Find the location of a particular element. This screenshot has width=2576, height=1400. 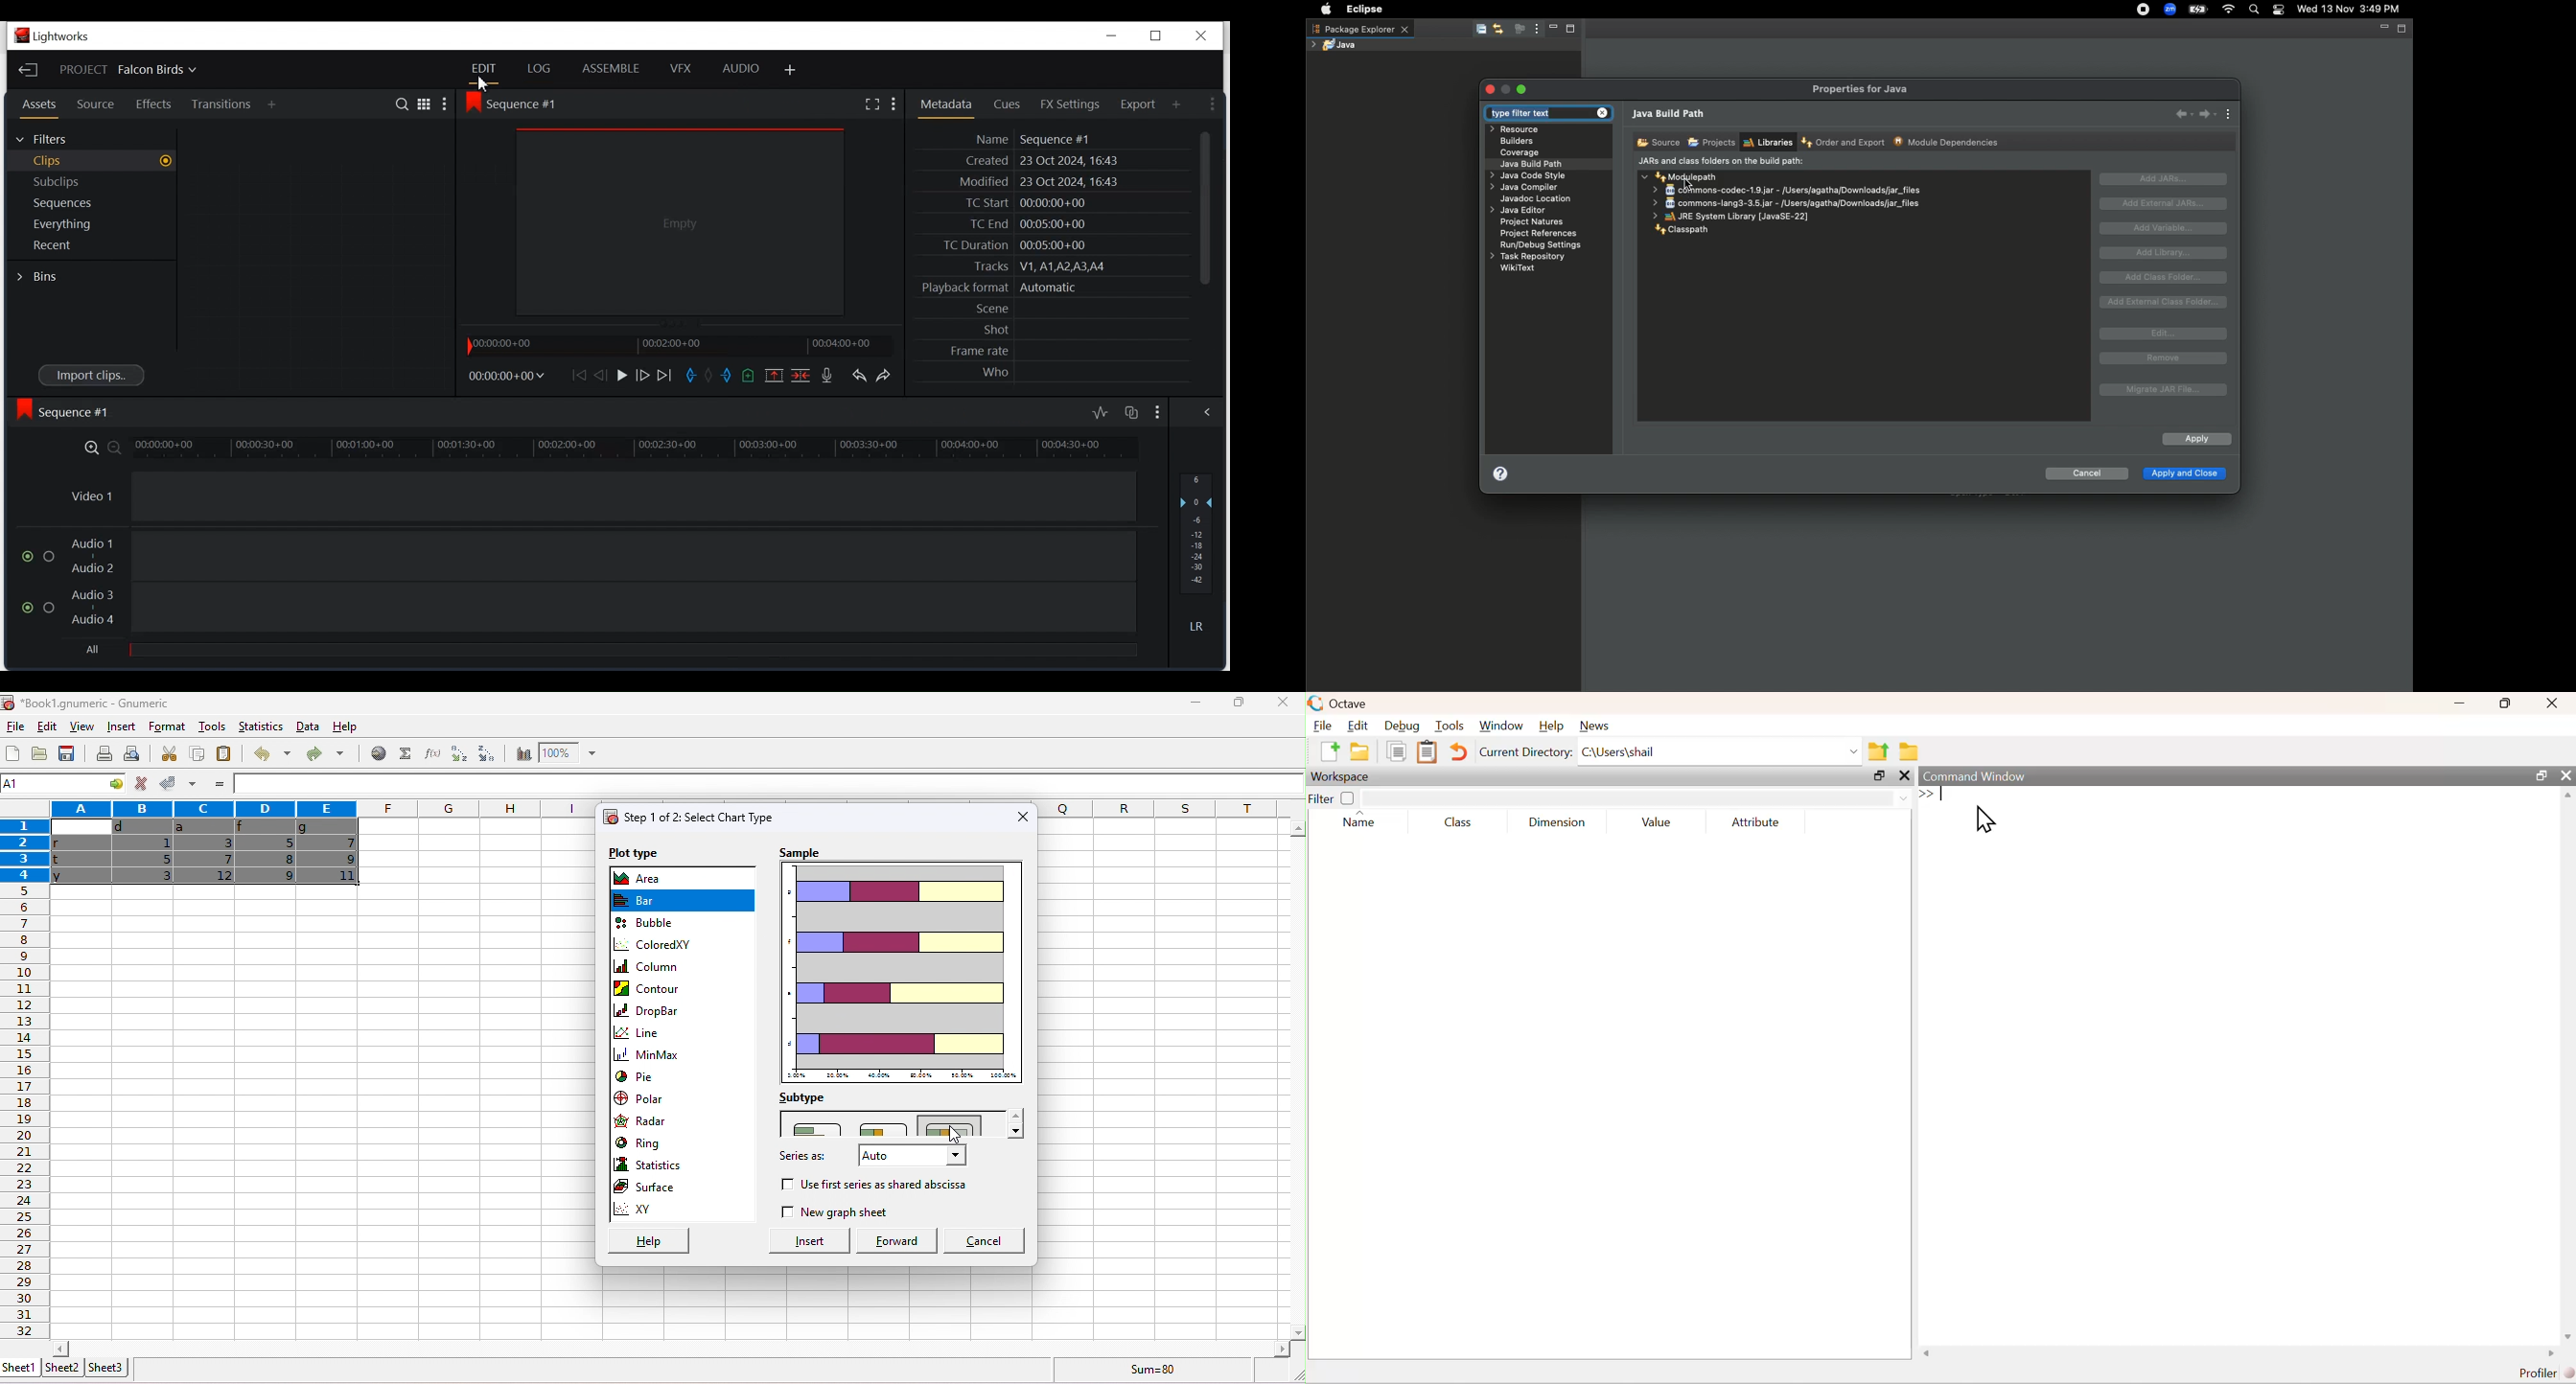

paste is located at coordinates (224, 752).